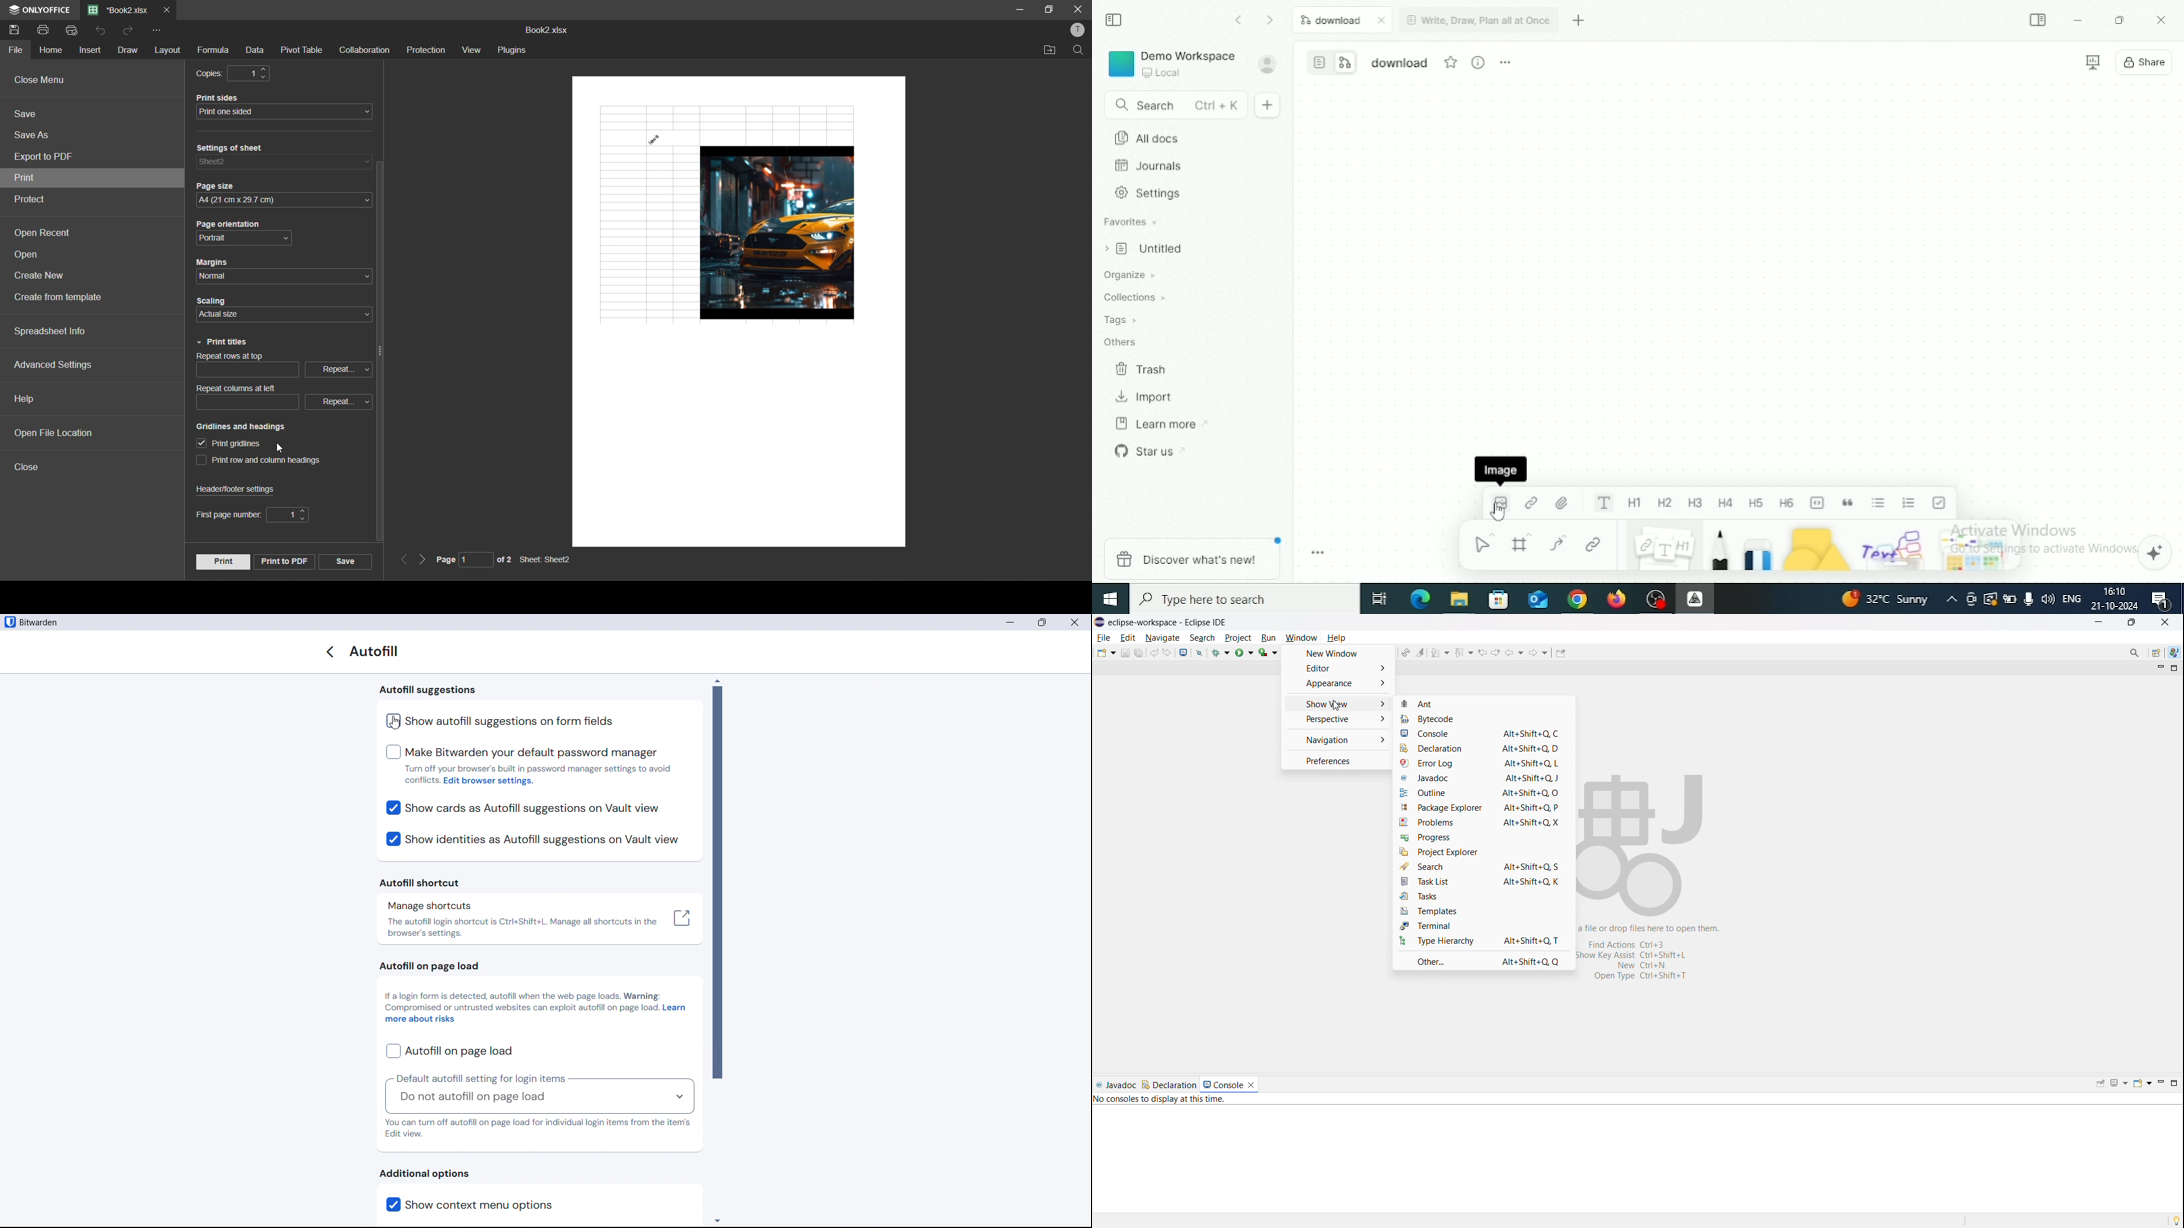 The image size is (2184, 1232). Describe the element at coordinates (1115, 20) in the screenshot. I see `Collapse sidebar` at that location.